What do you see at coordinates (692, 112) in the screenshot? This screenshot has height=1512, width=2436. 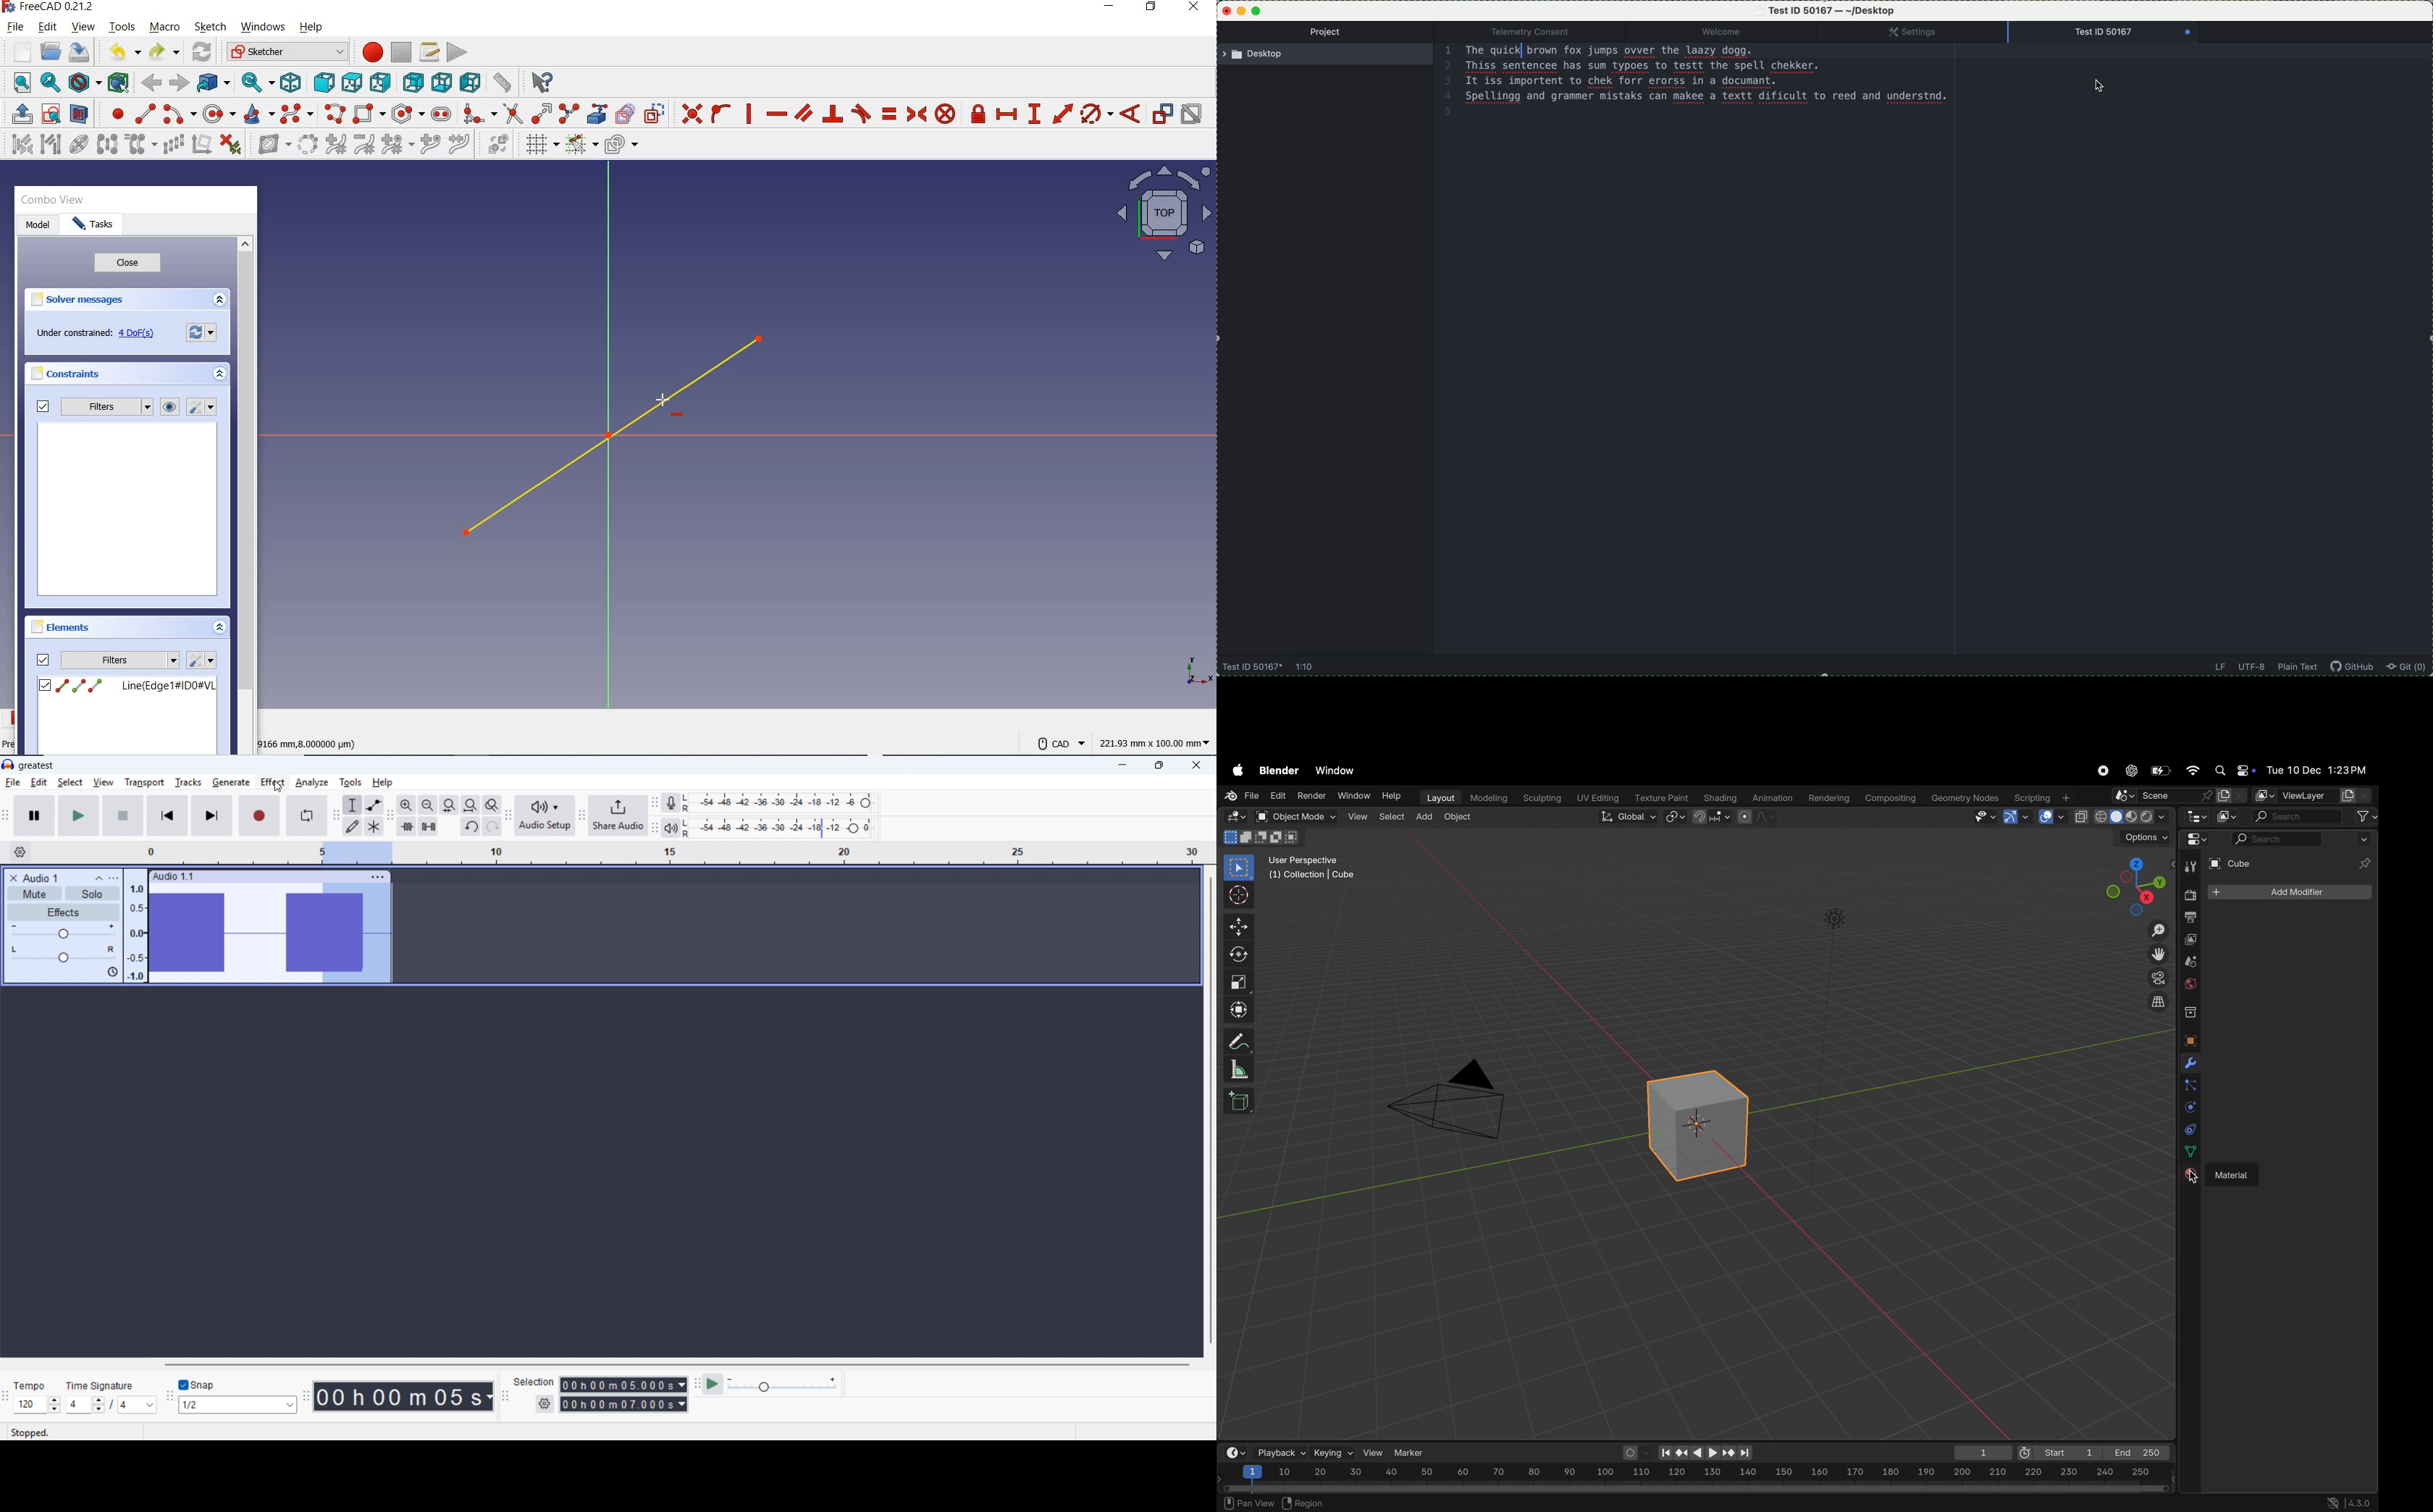 I see `CONSTRAIN COINCIDENT` at bounding box center [692, 112].